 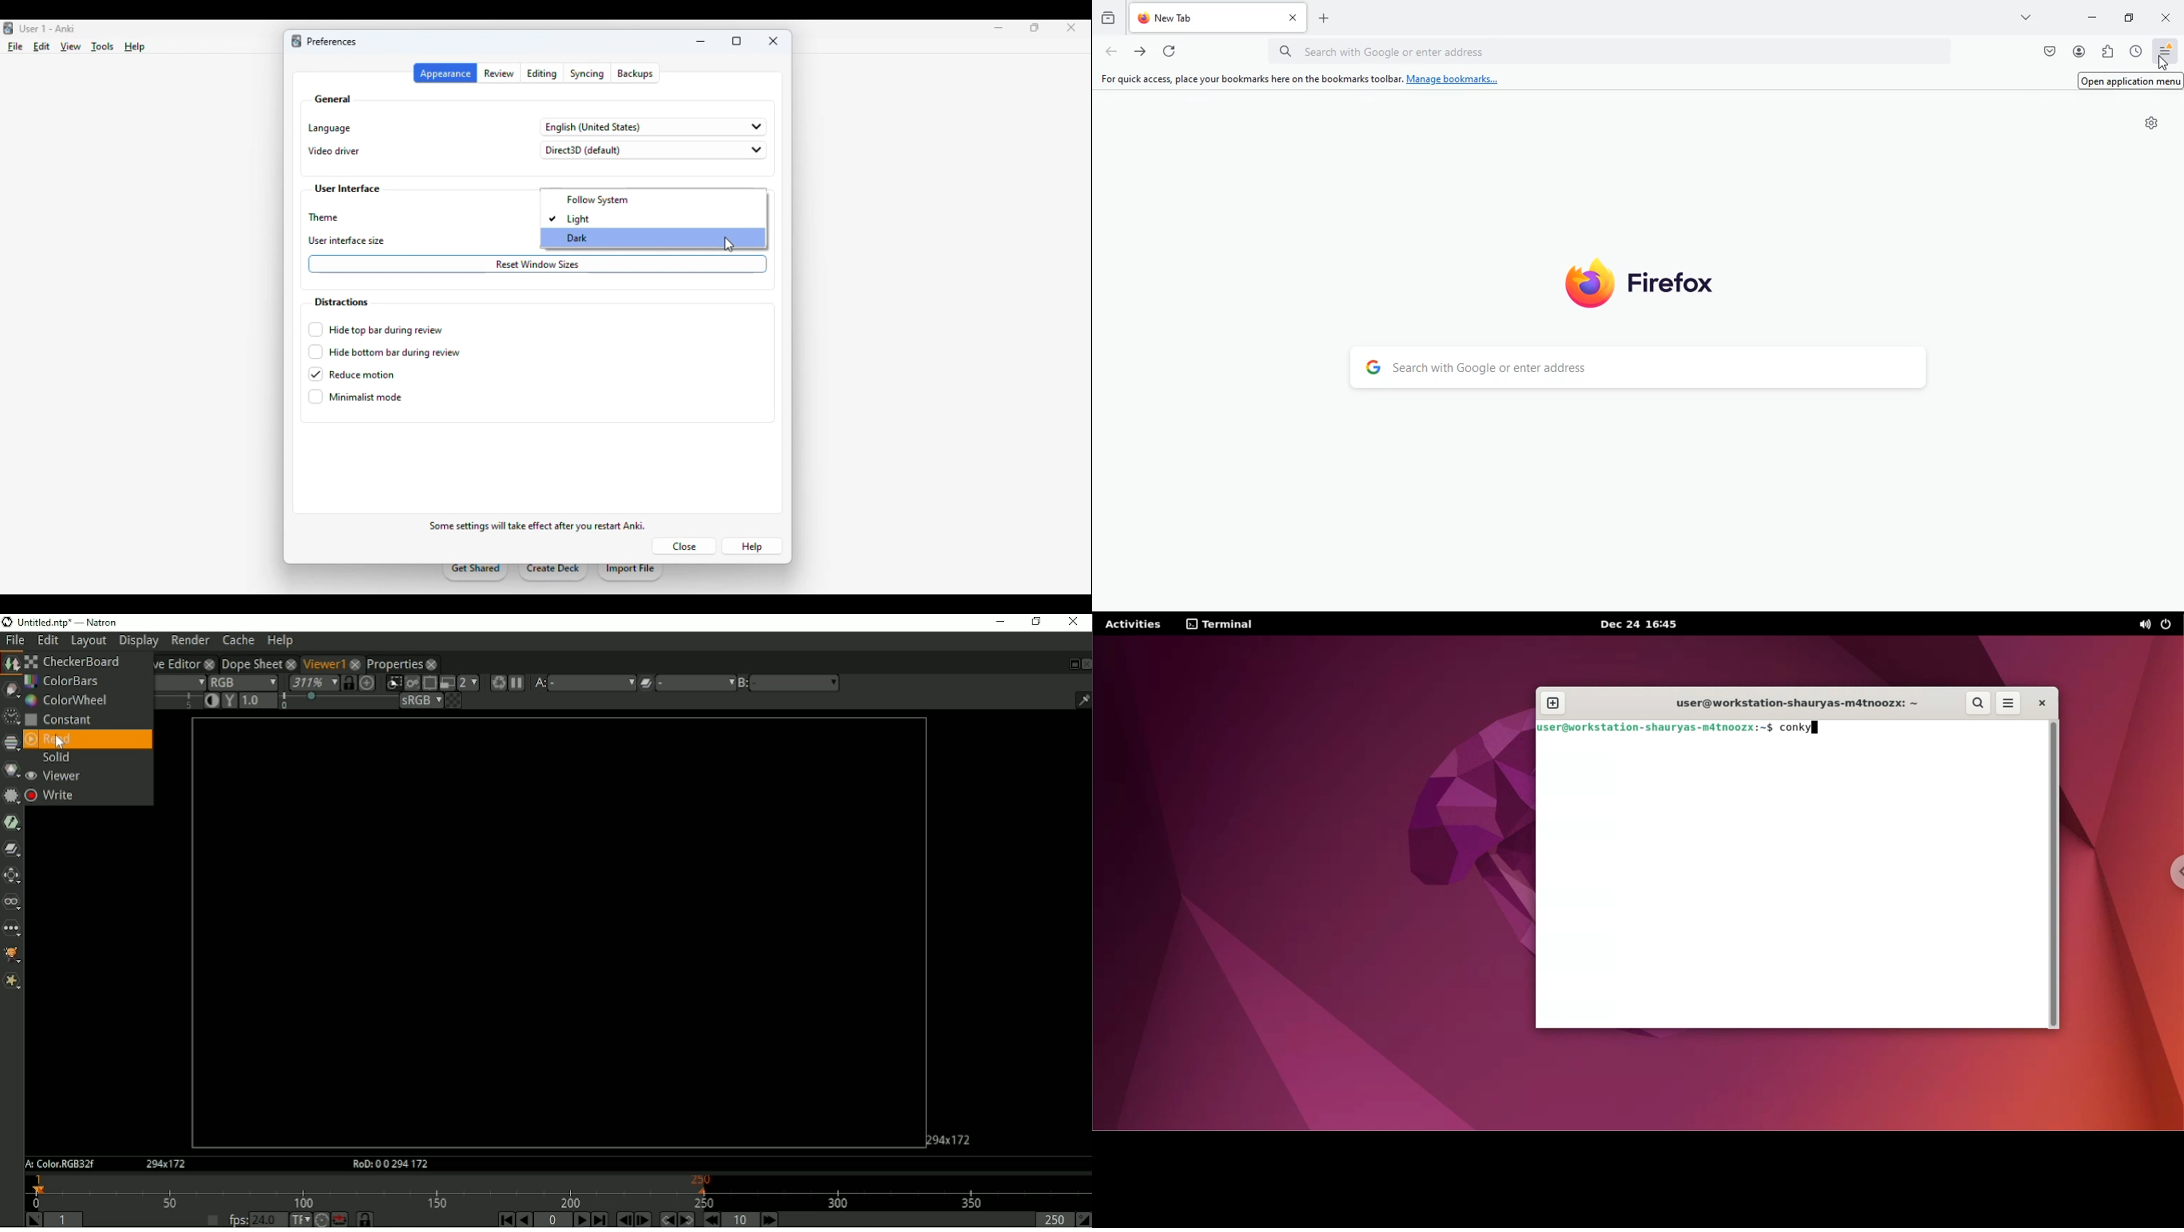 I want to click on pocket, so click(x=2047, y=52).